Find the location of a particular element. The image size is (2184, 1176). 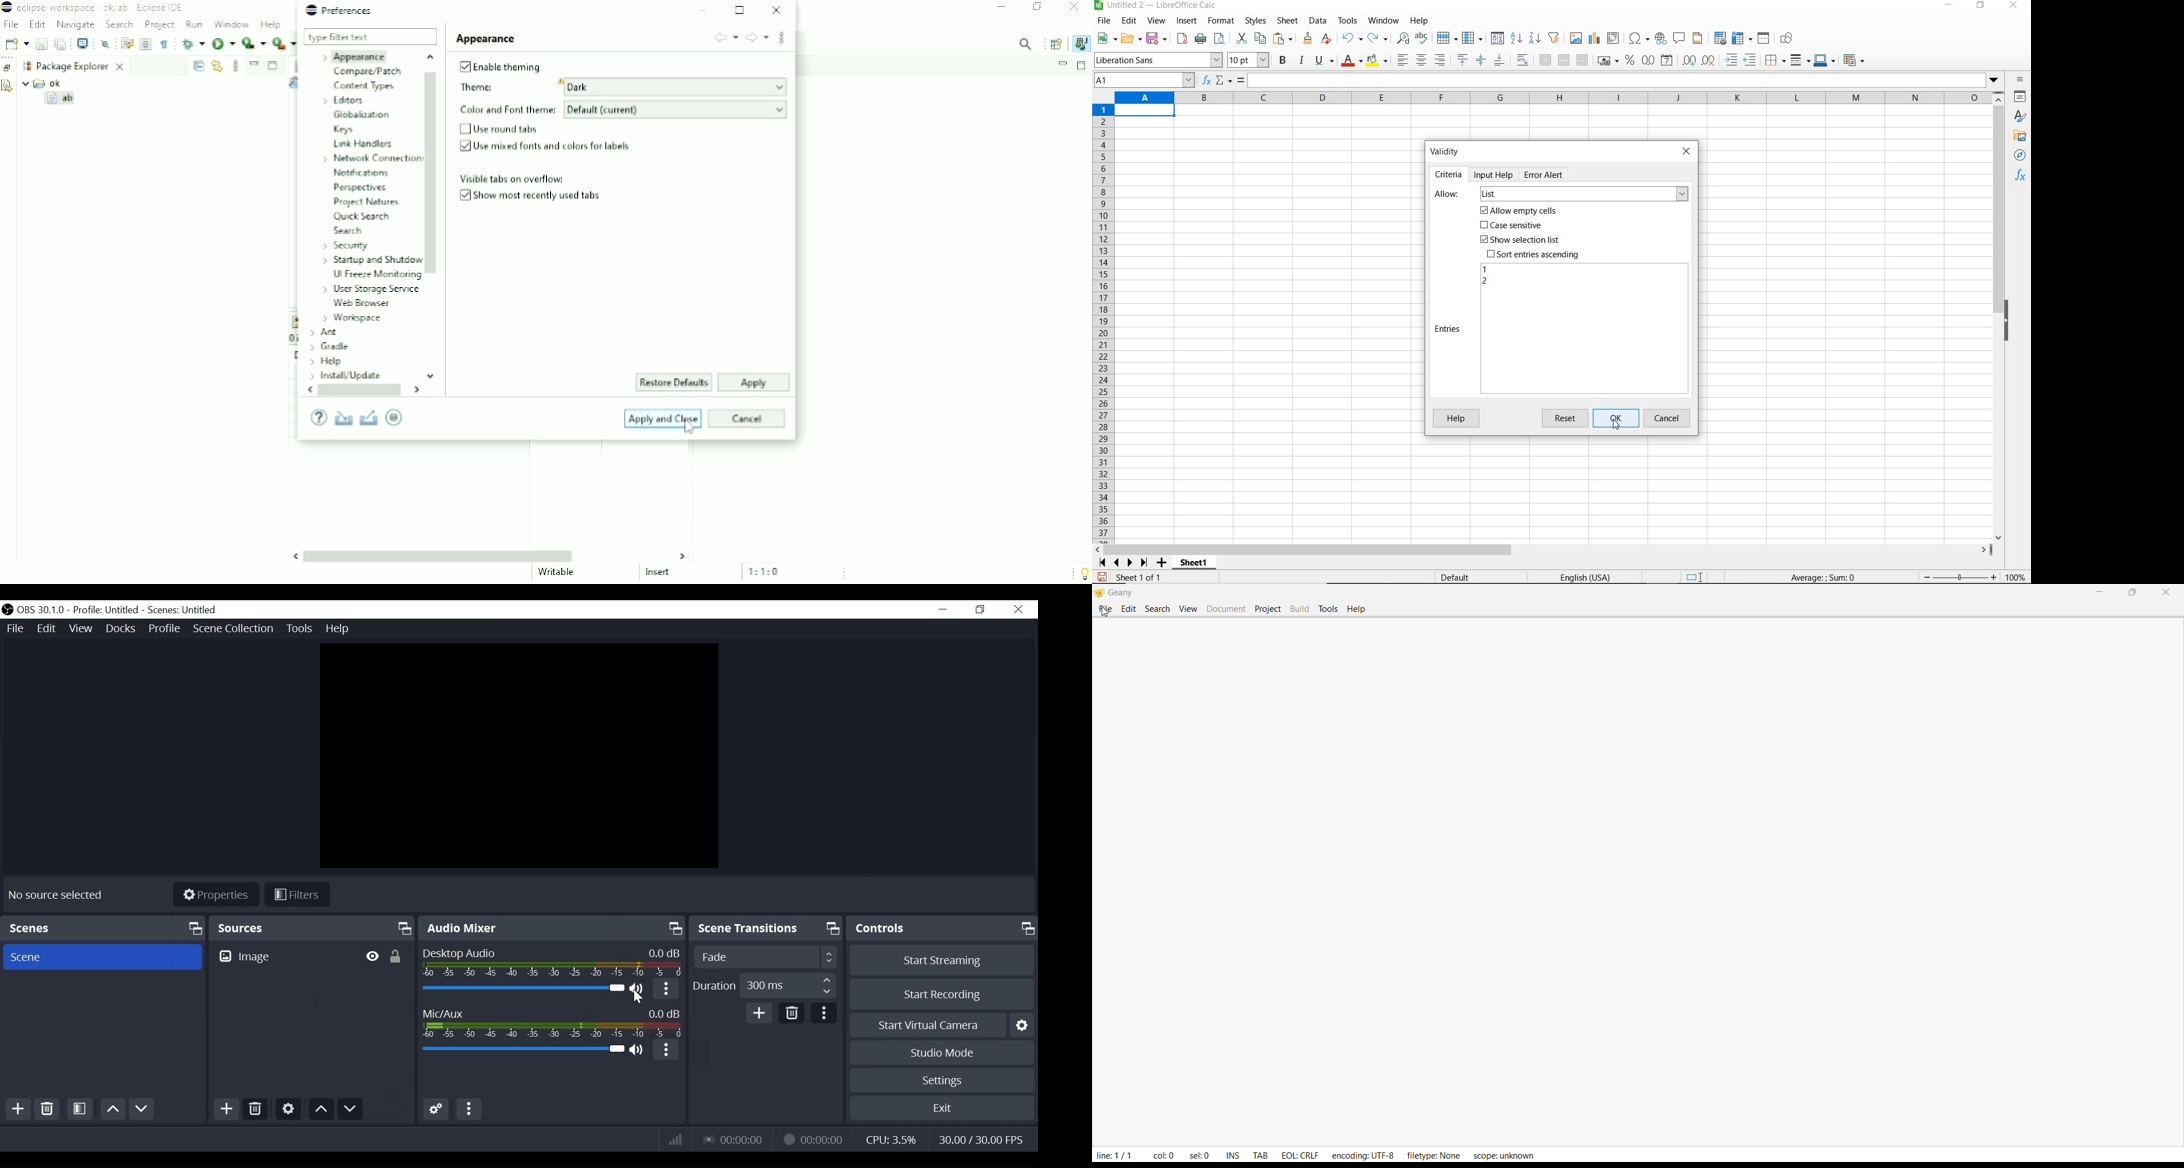

View is located at coordinates (83, 629).